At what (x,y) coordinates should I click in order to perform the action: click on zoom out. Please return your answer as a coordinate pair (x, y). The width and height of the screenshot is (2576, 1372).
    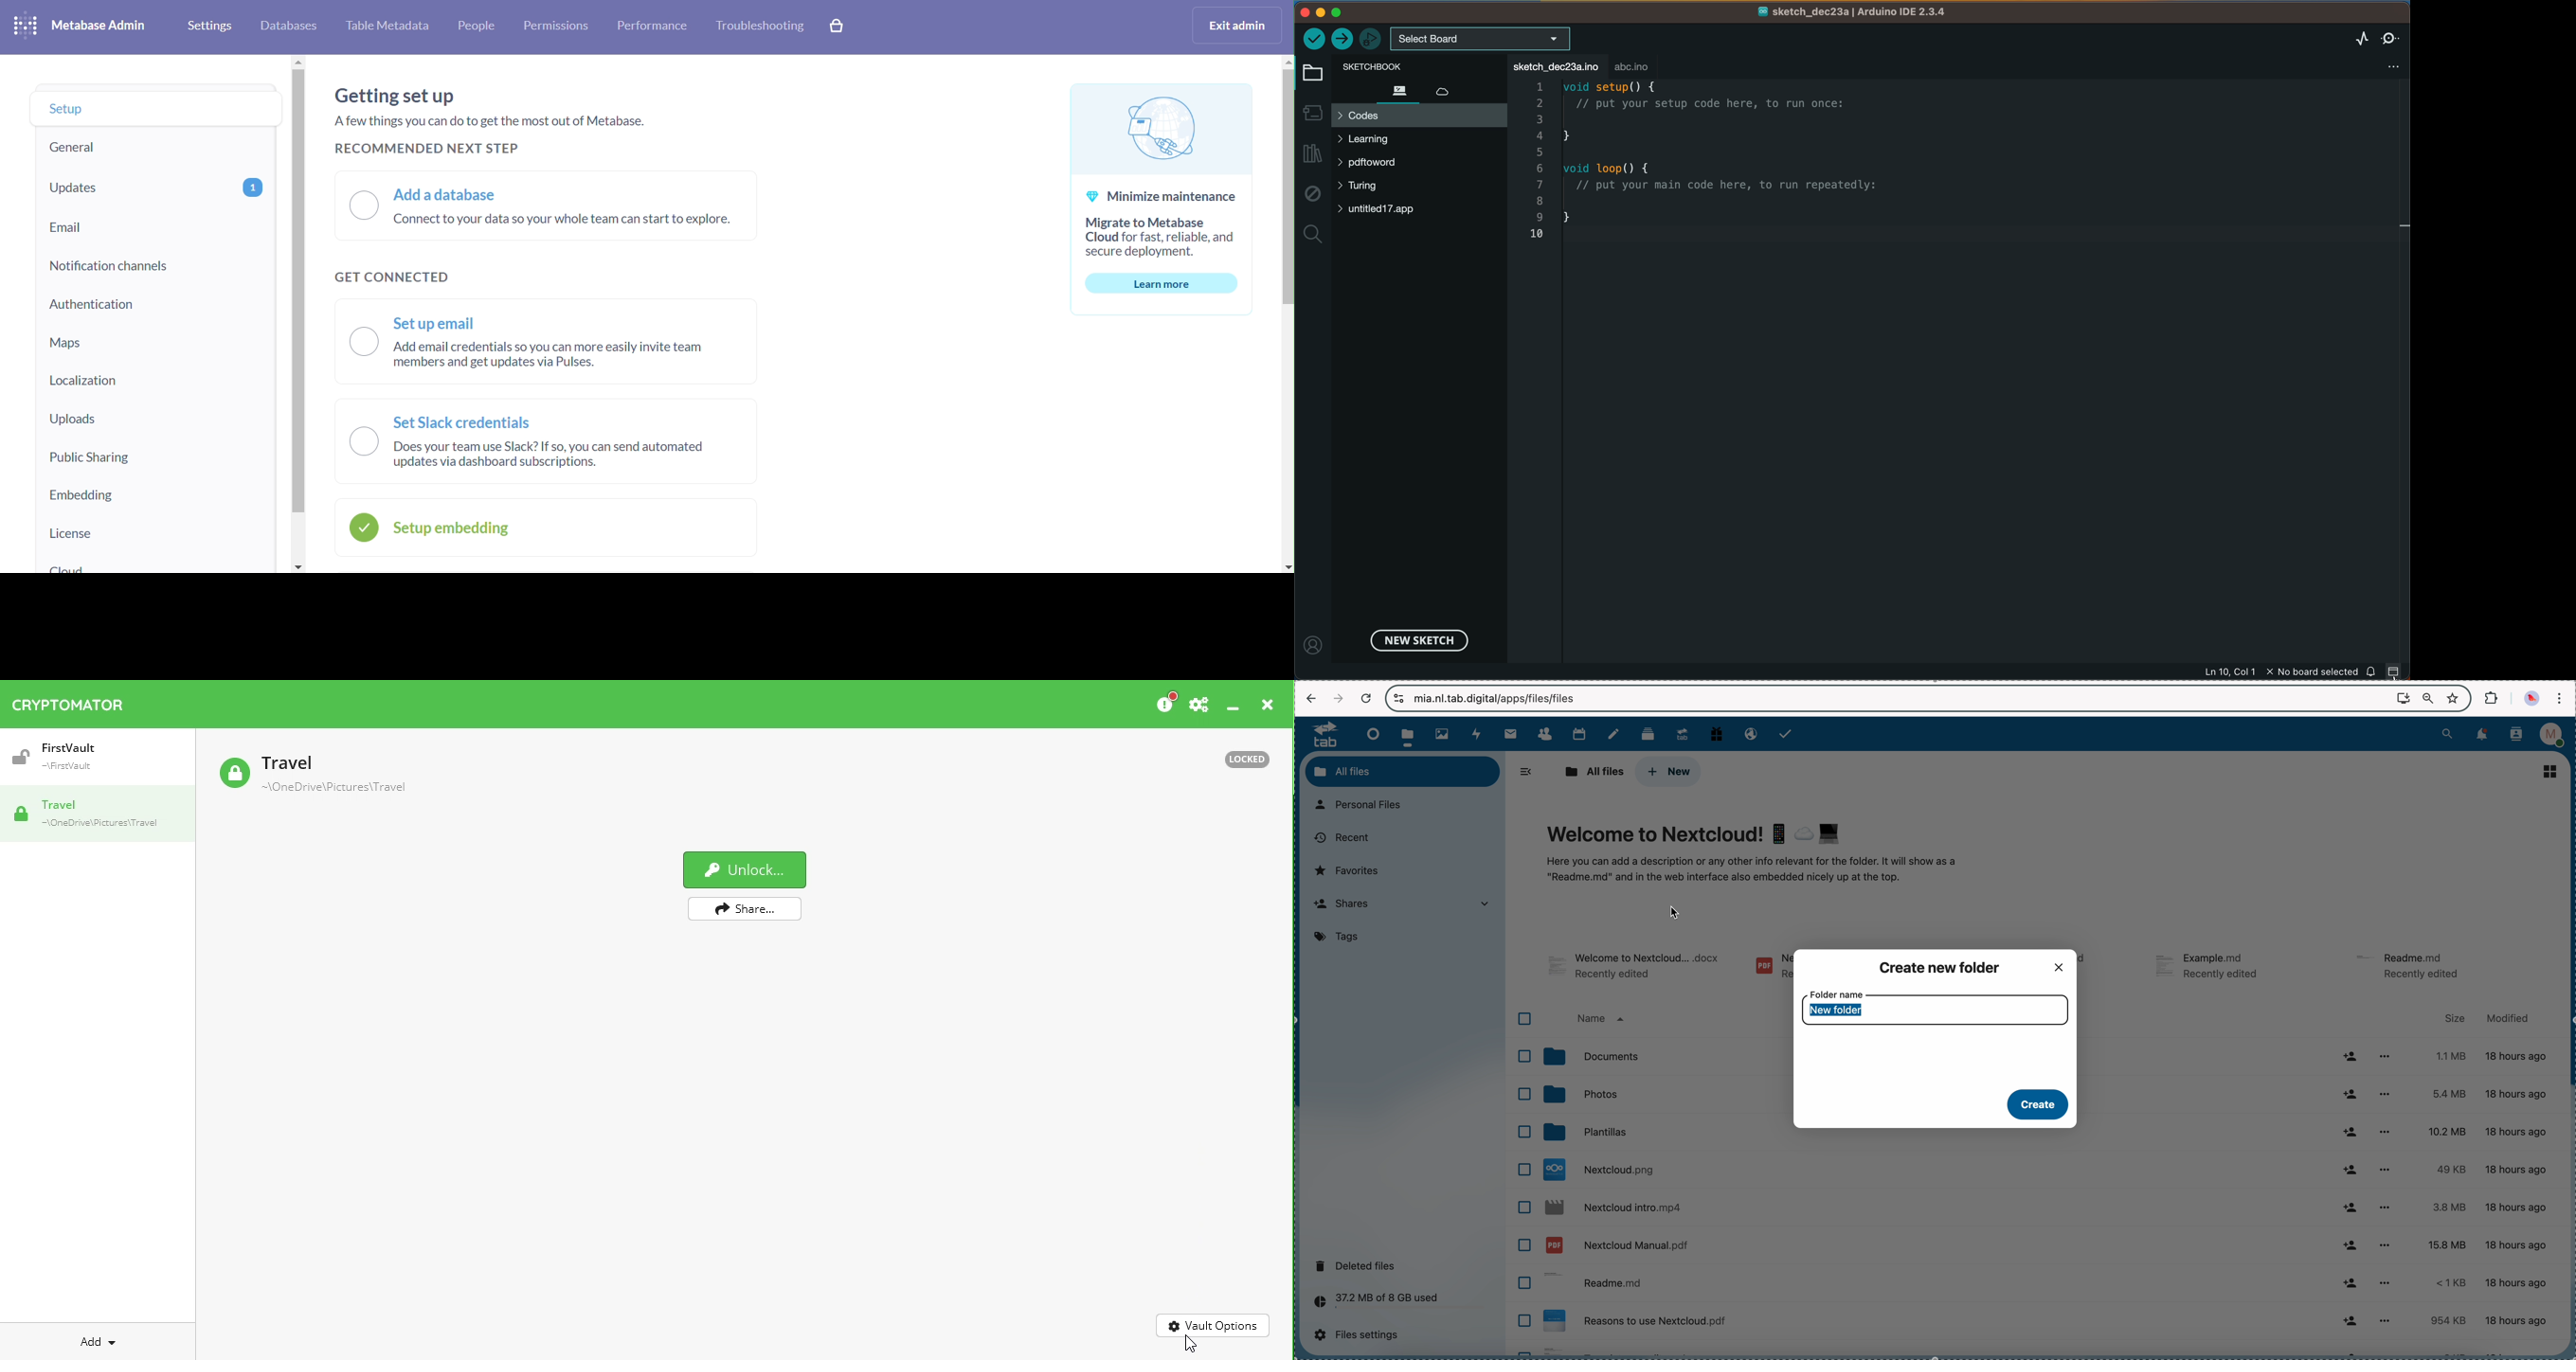
    Looking at the image, I should click on (2429, 699).